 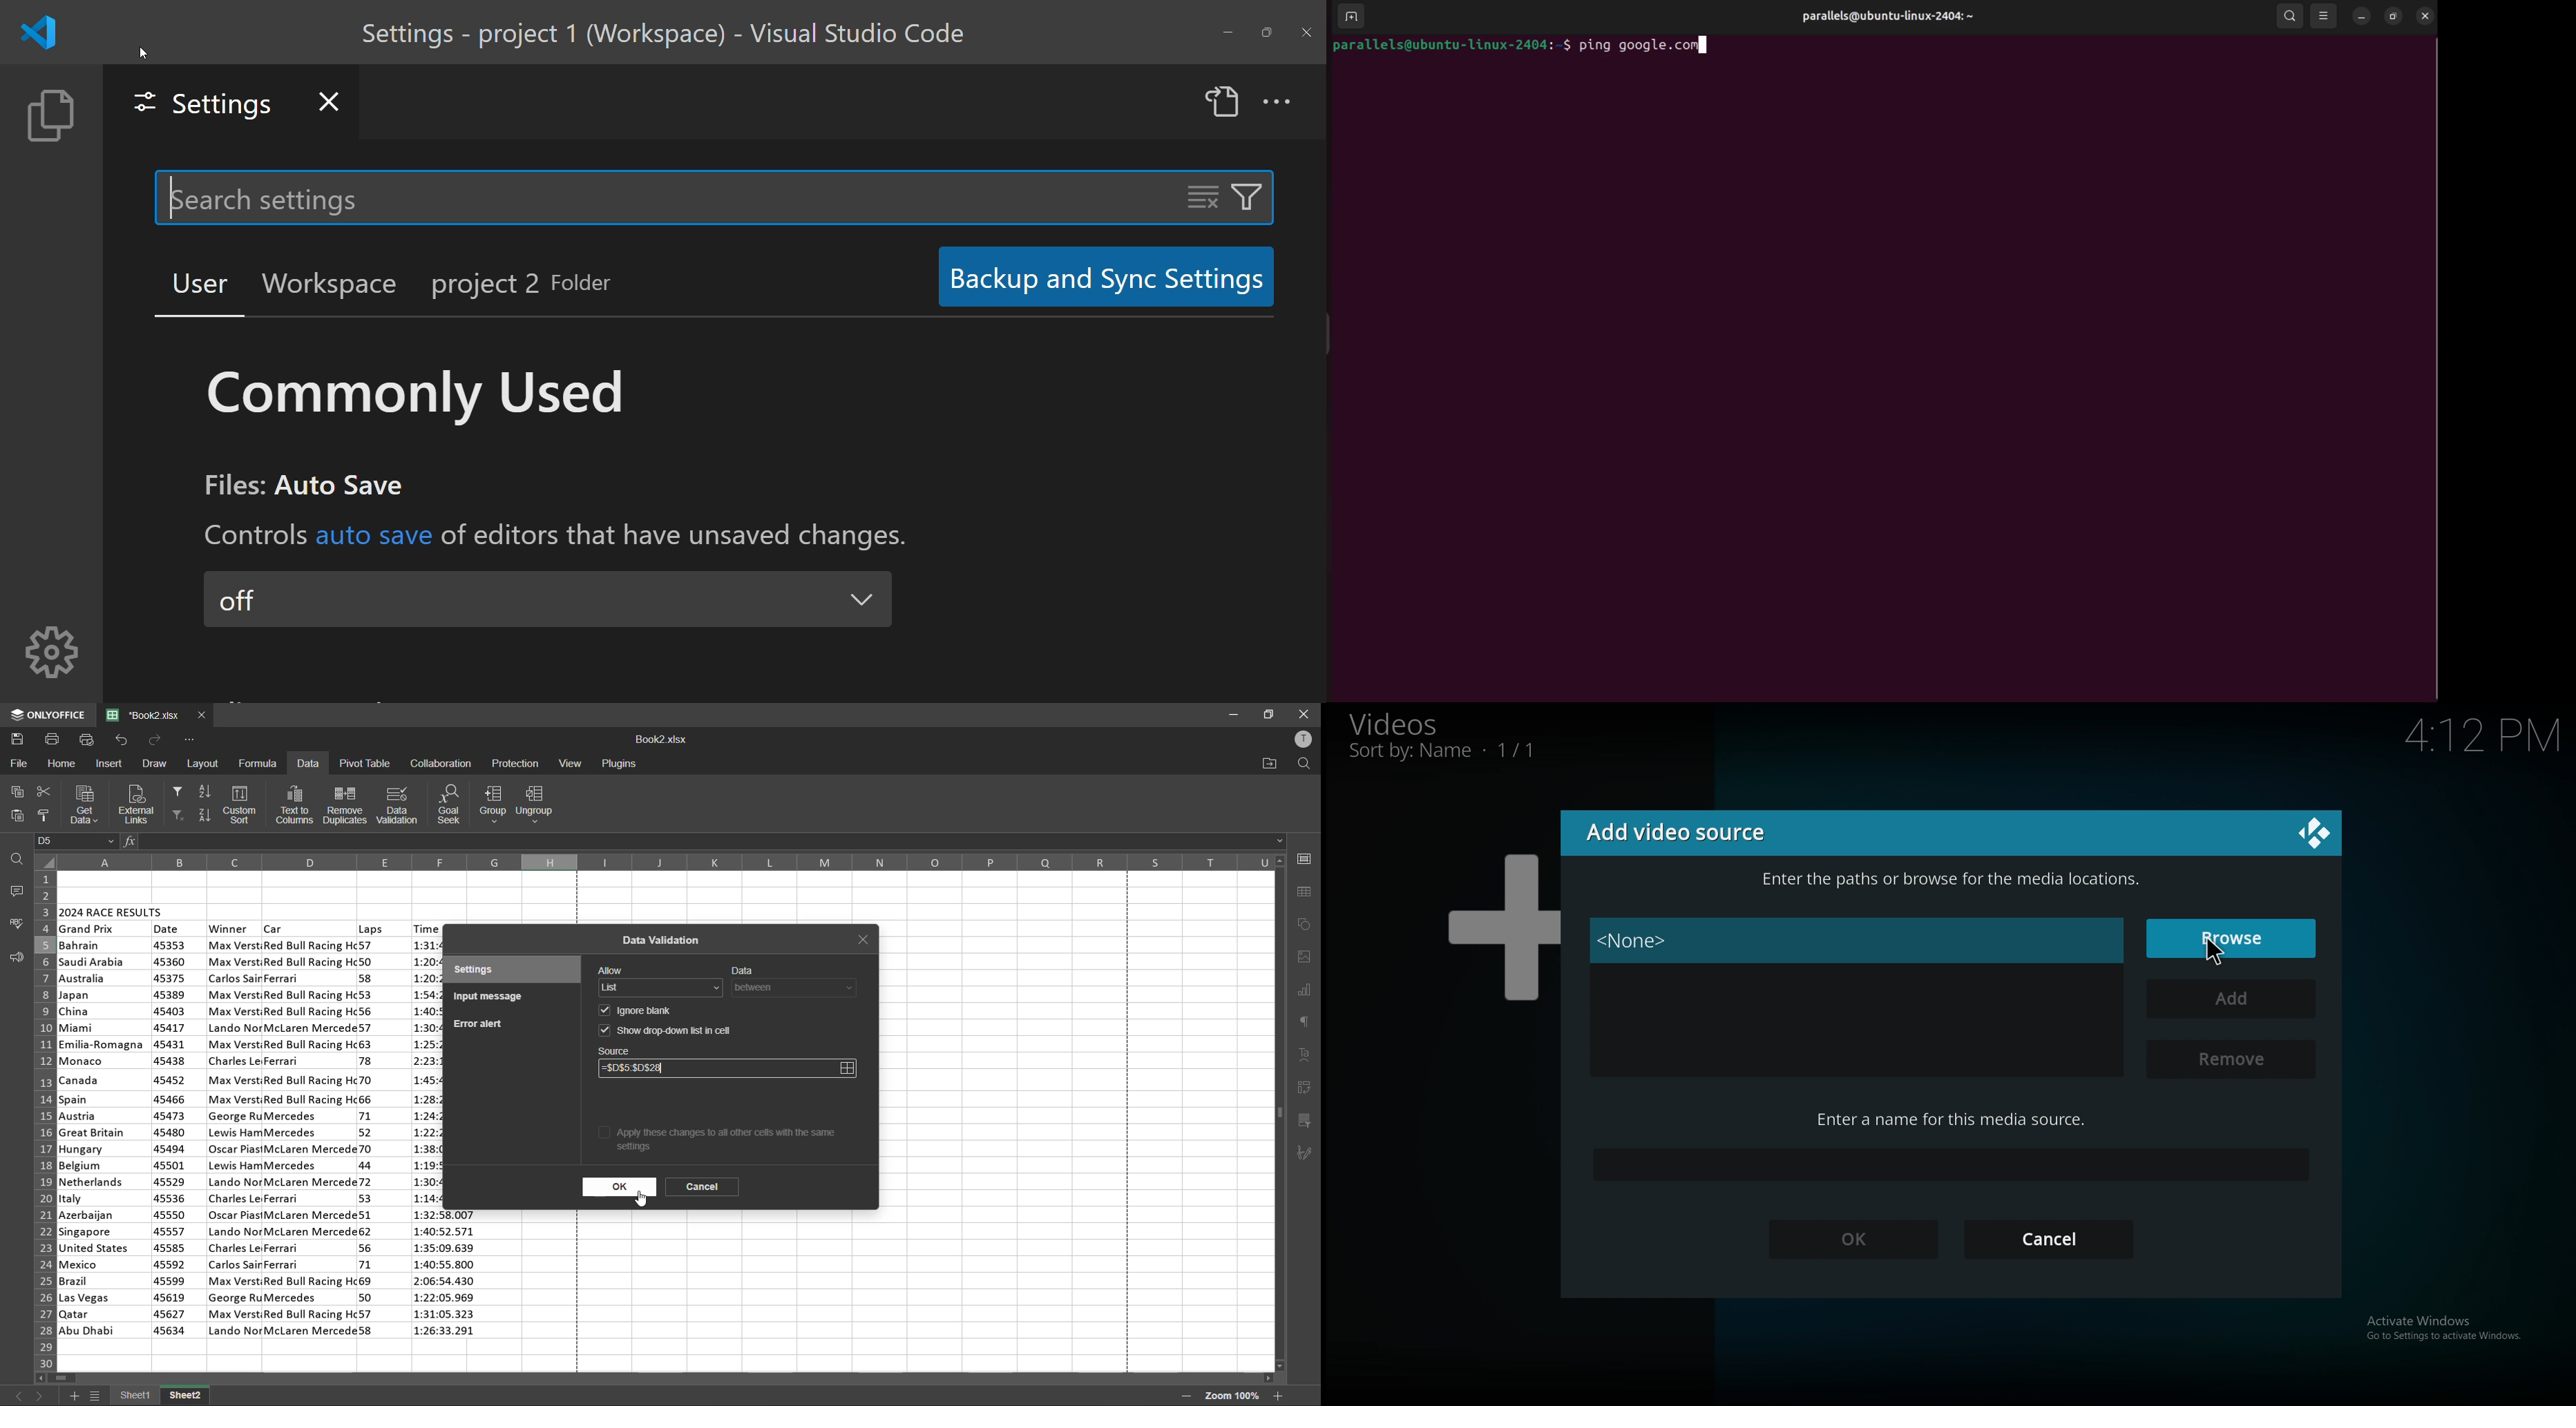 I want to click on project 2 folder, so click(x=534, y=286).